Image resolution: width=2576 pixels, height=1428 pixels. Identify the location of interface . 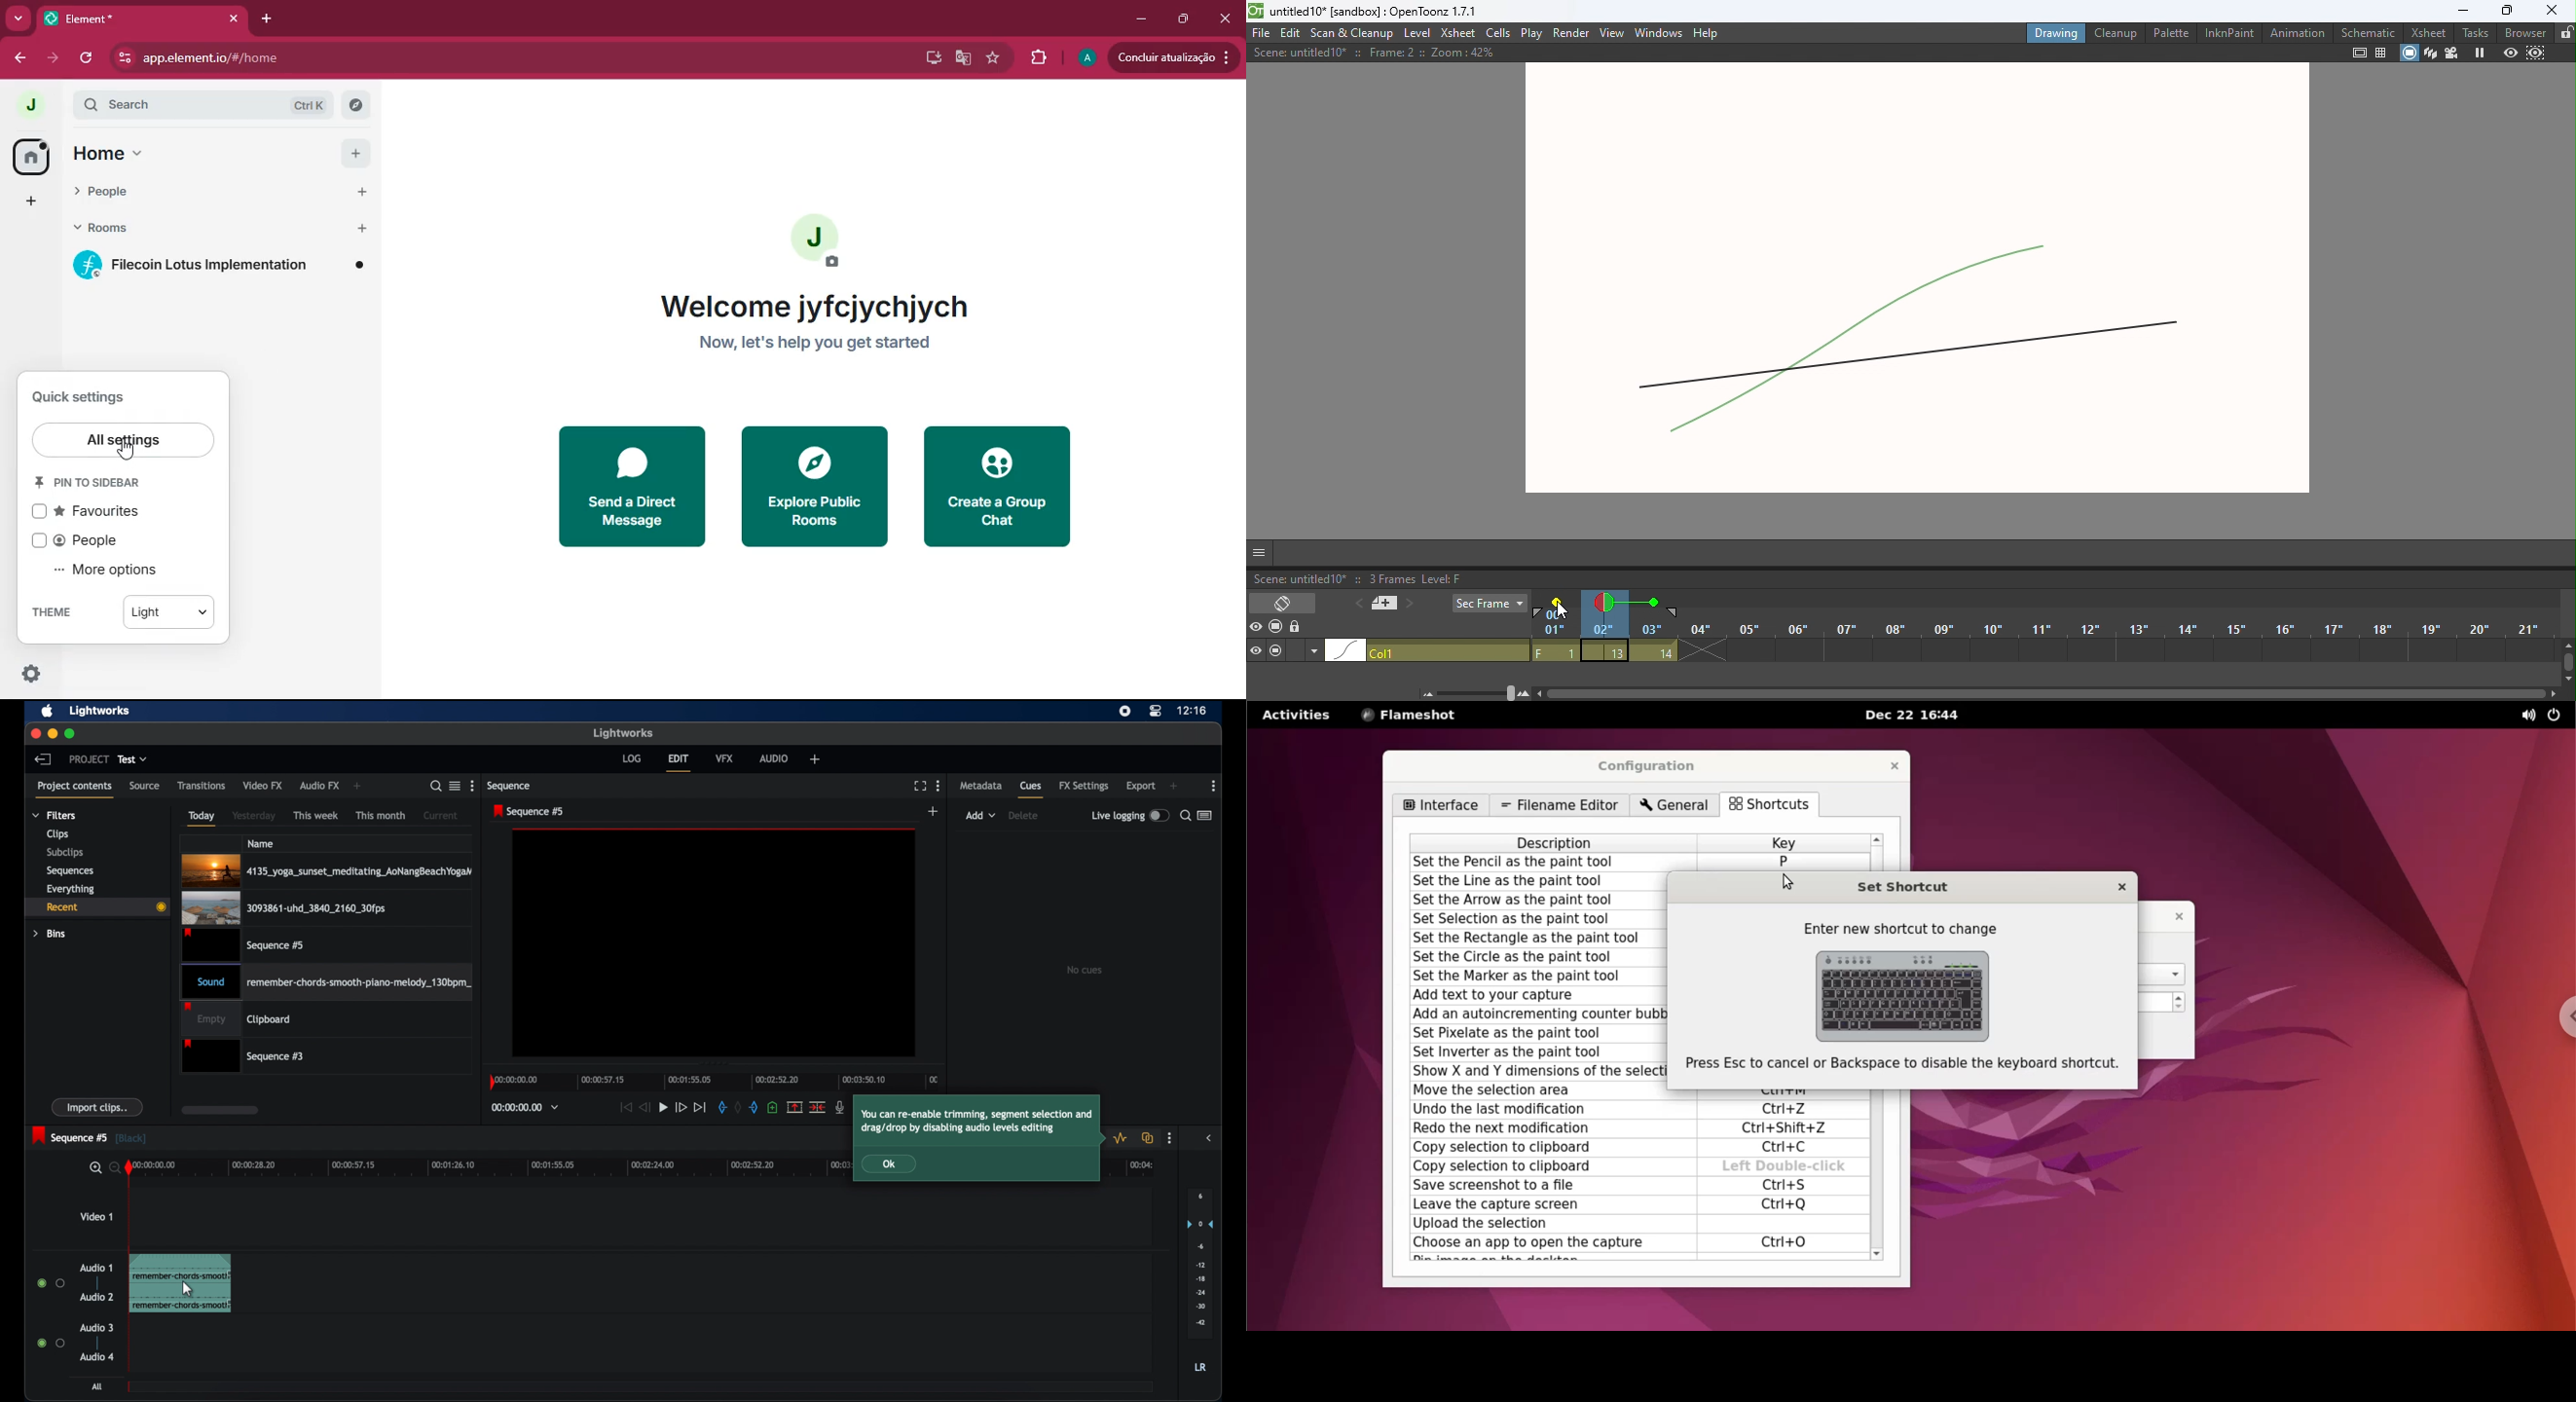
(1440, 806).